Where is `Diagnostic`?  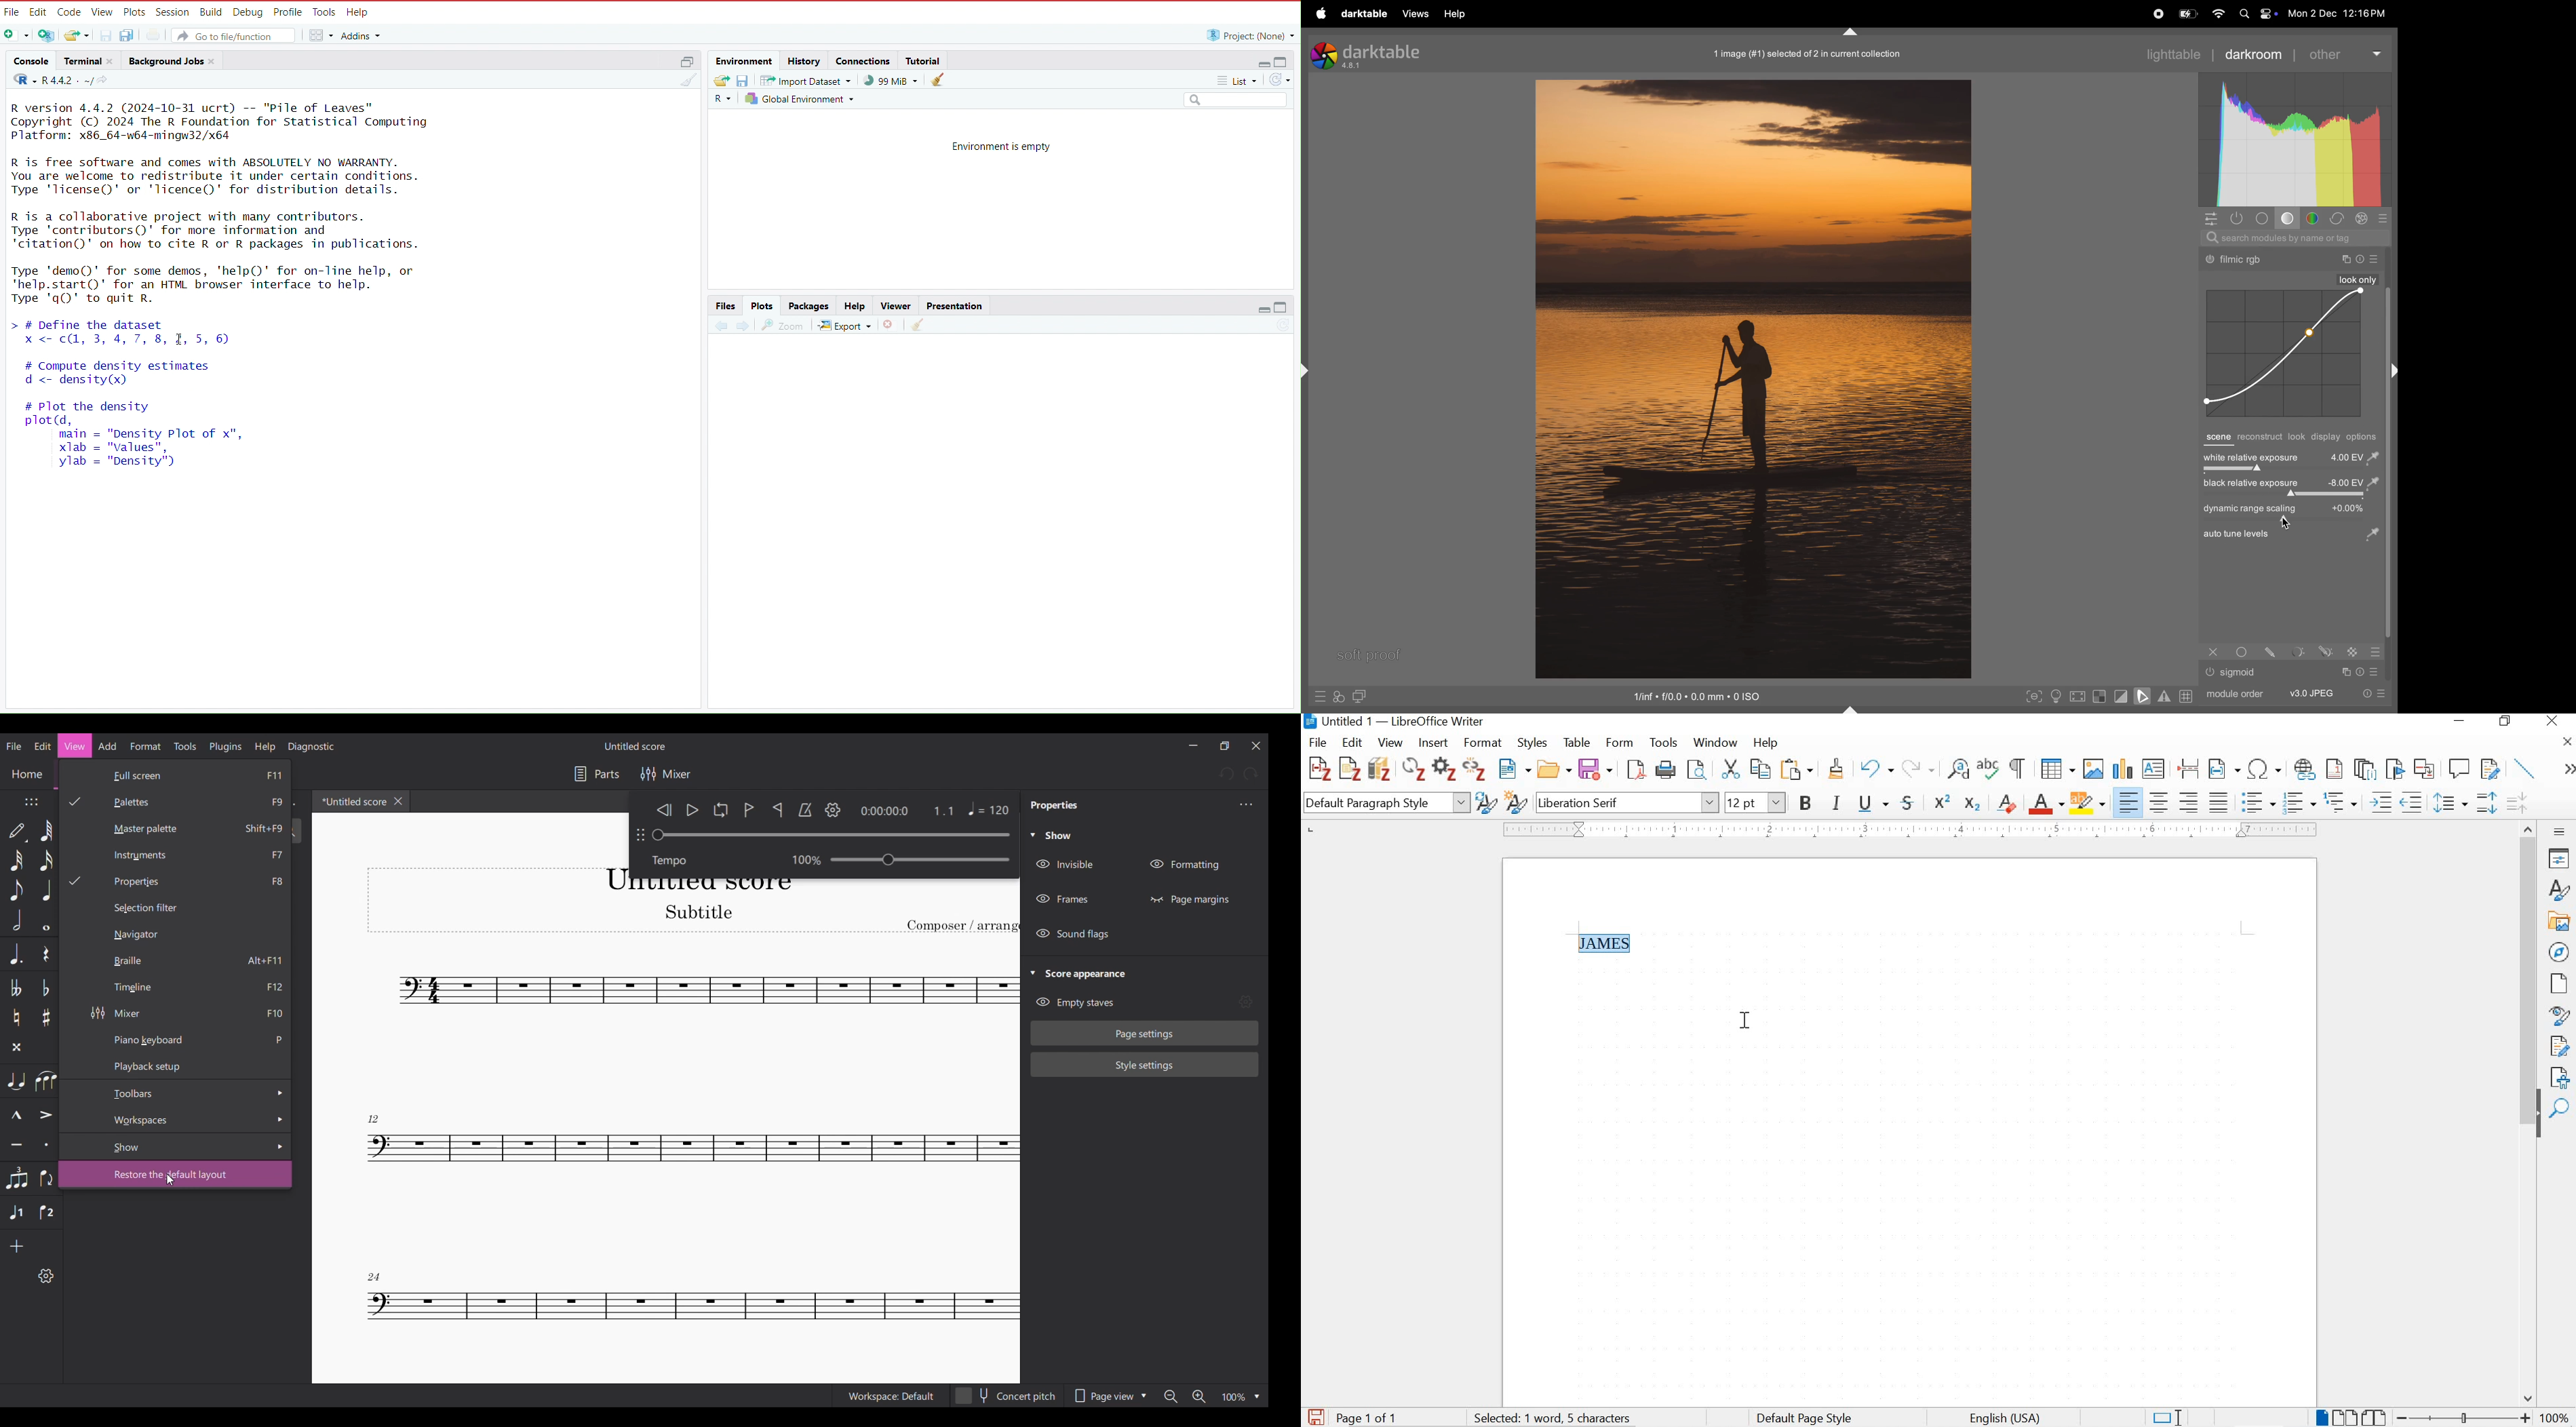
Diagnostic is located at coordinates (312, 747).